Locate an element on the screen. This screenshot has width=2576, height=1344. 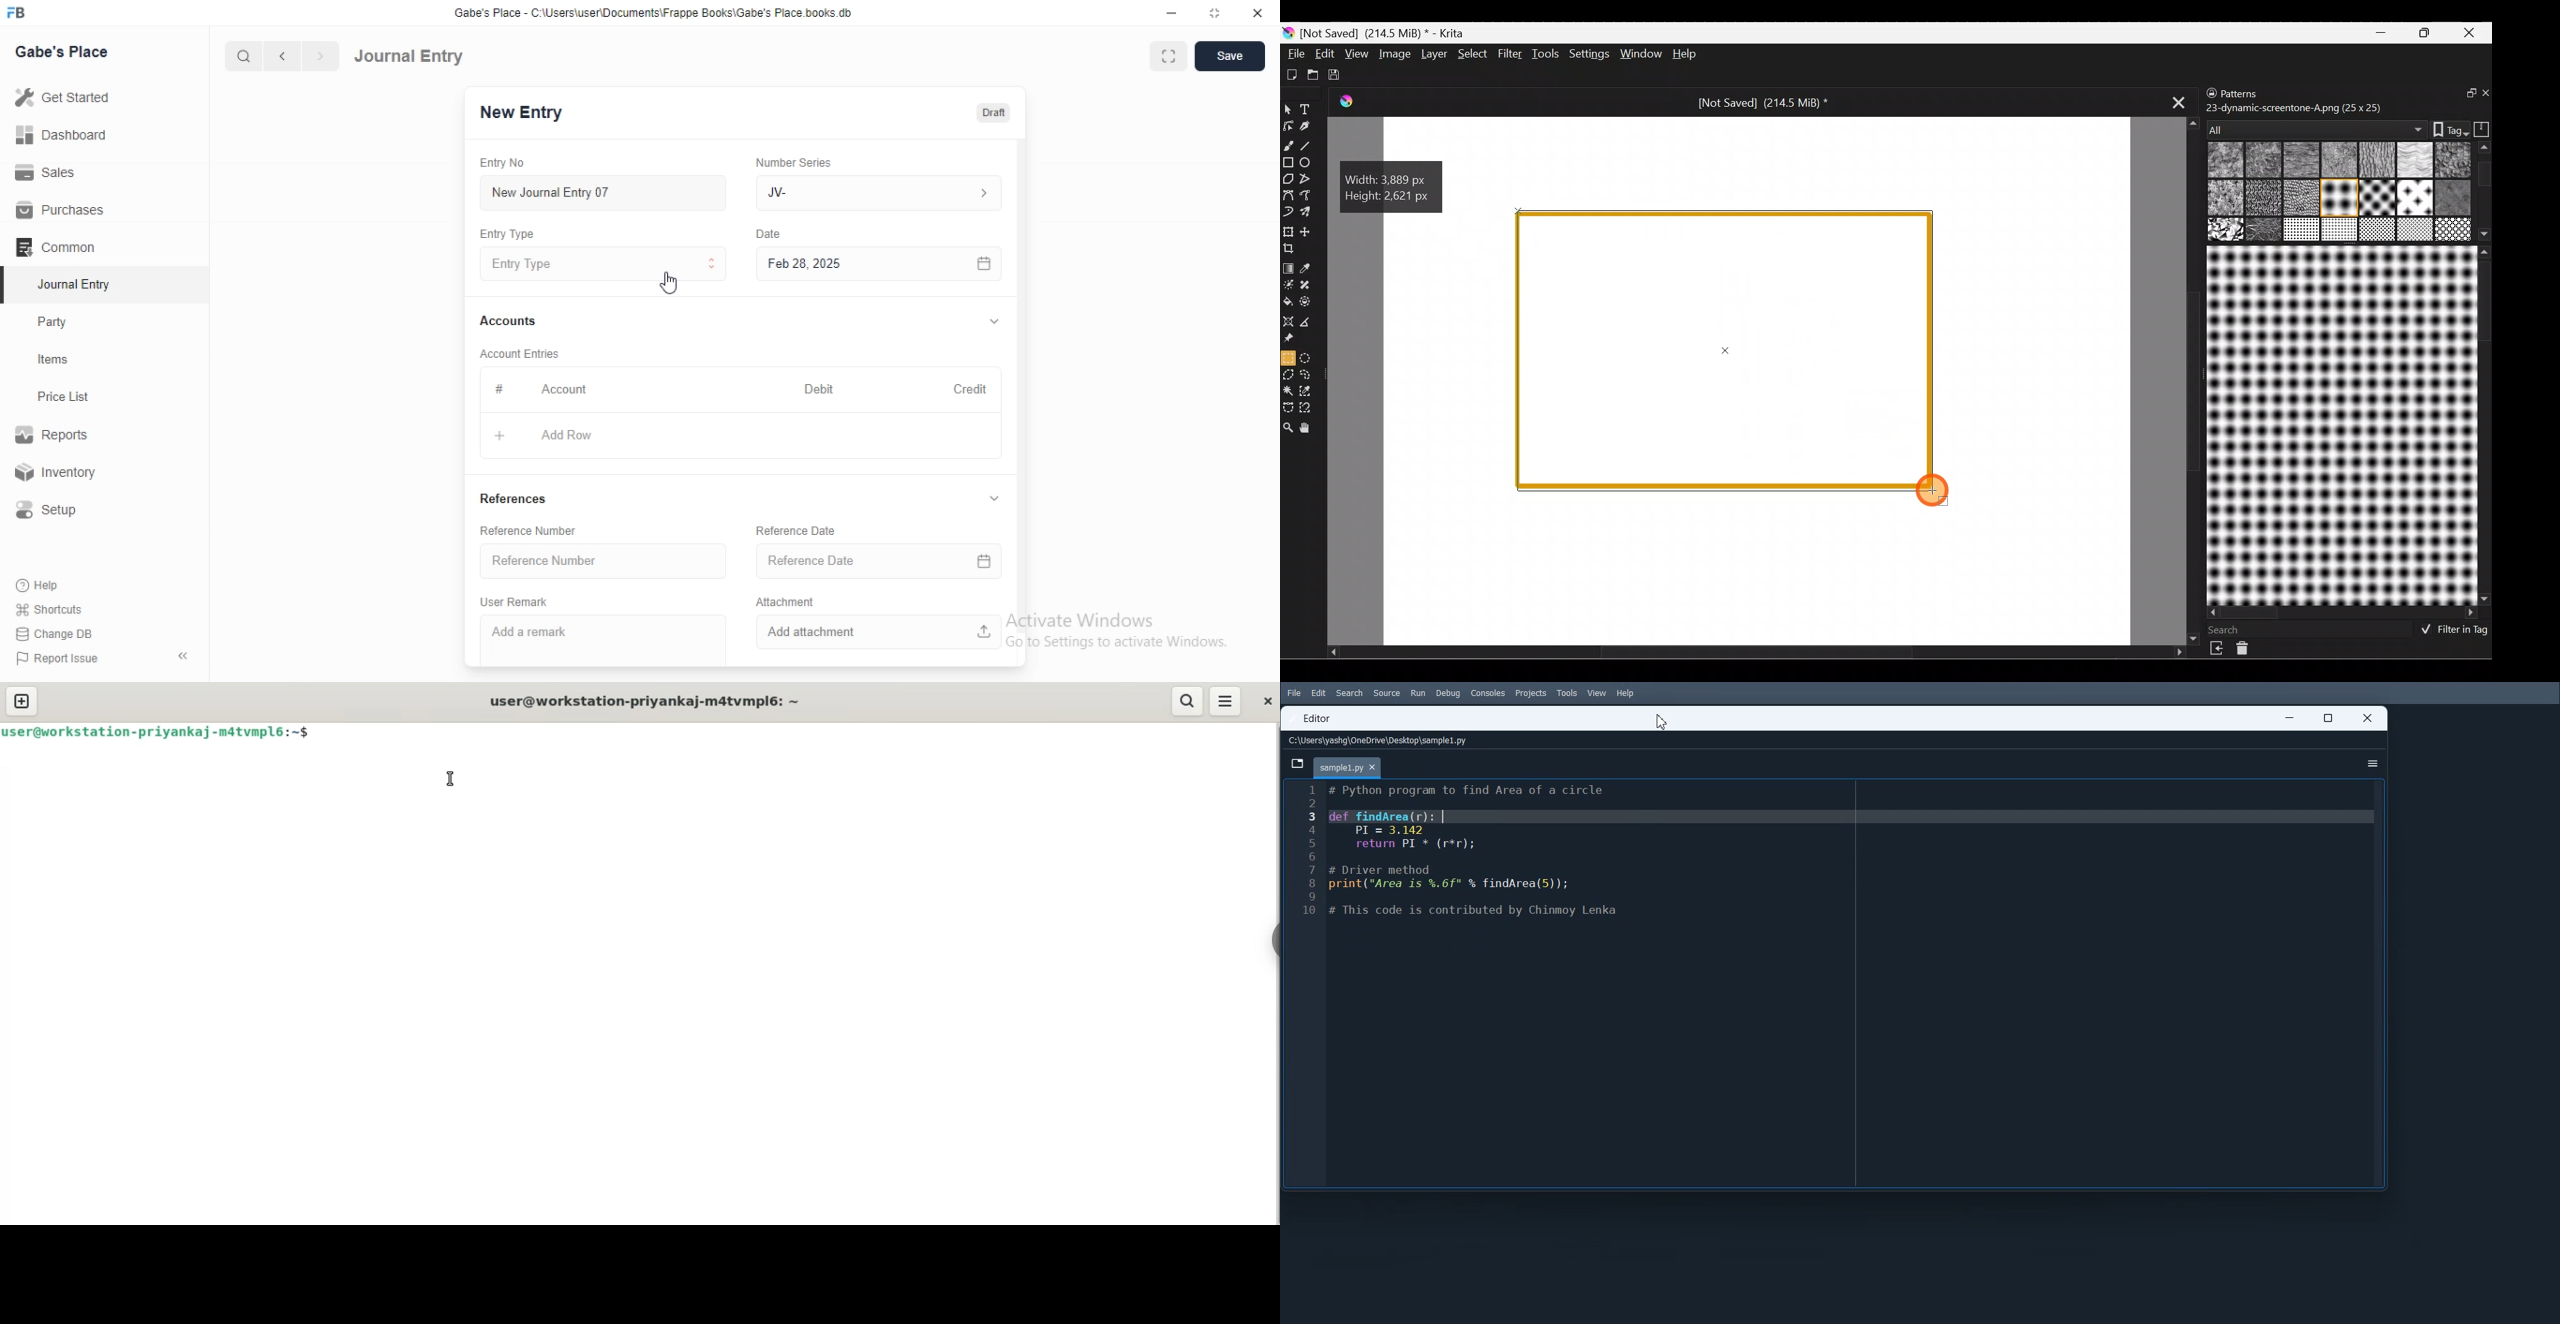
19 texture_vegetal.png is located at coordinates (2451, 229).